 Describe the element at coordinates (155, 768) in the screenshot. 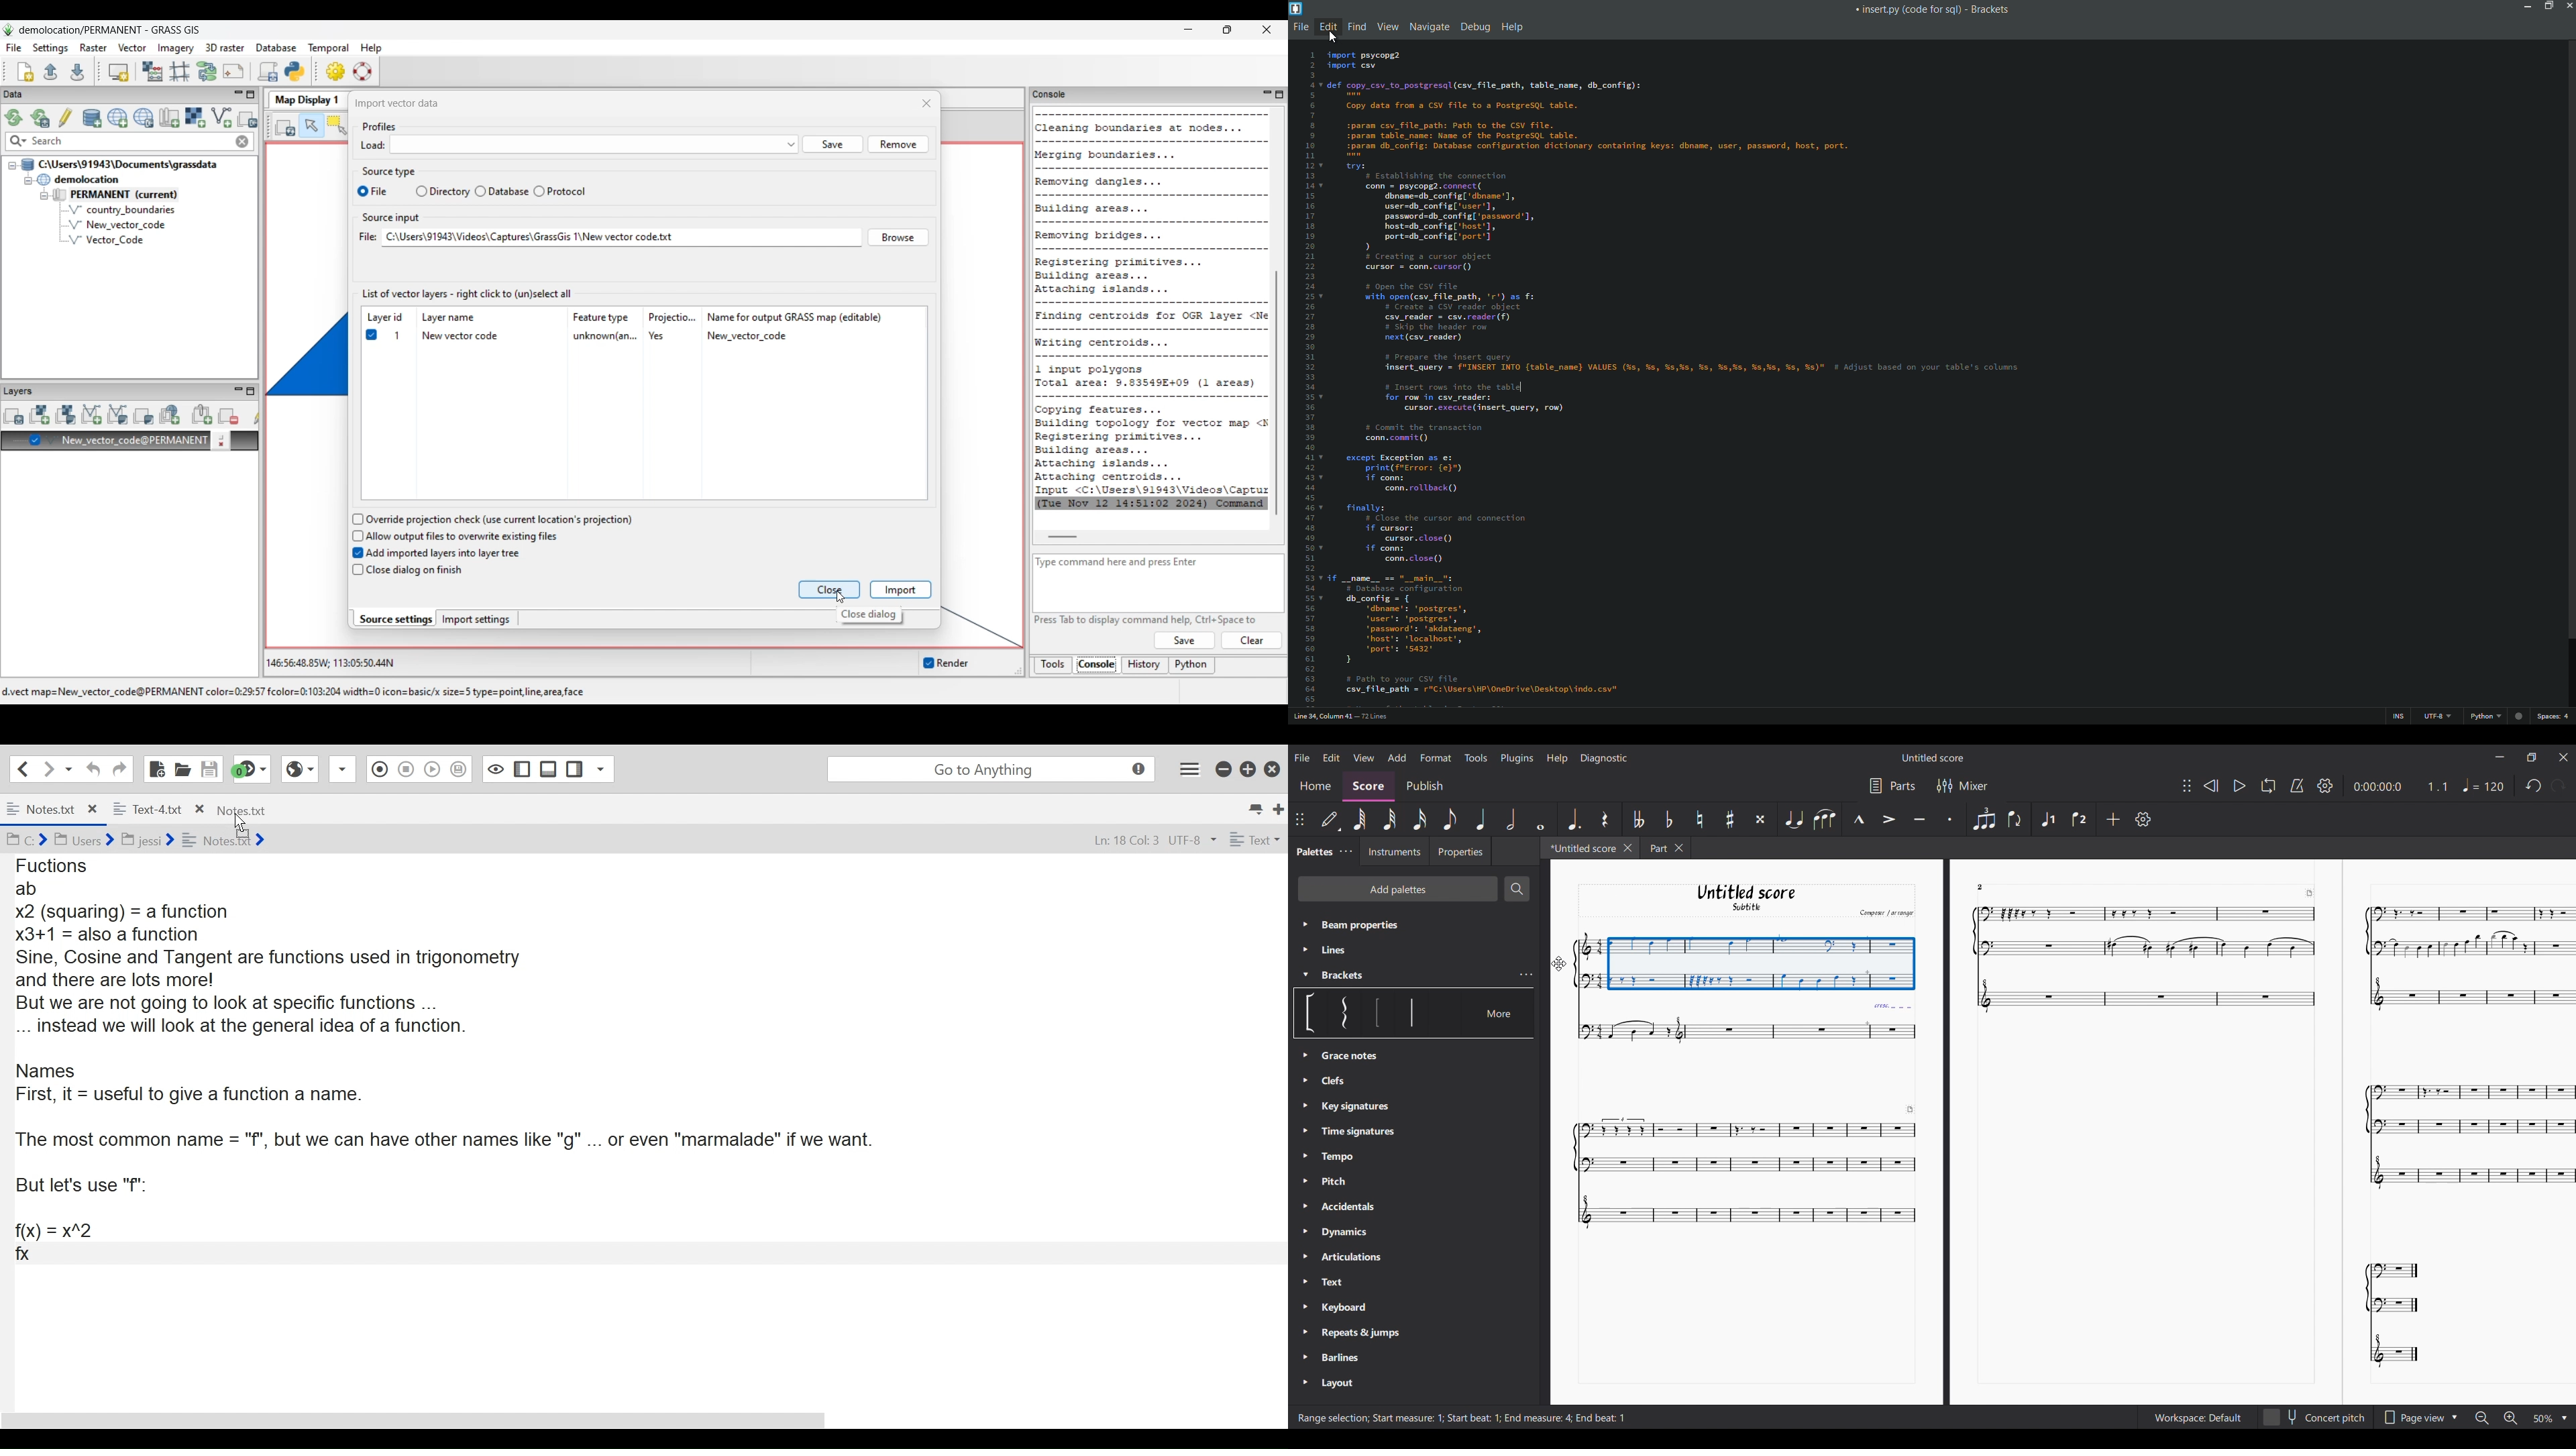

I see `New File` at that location.